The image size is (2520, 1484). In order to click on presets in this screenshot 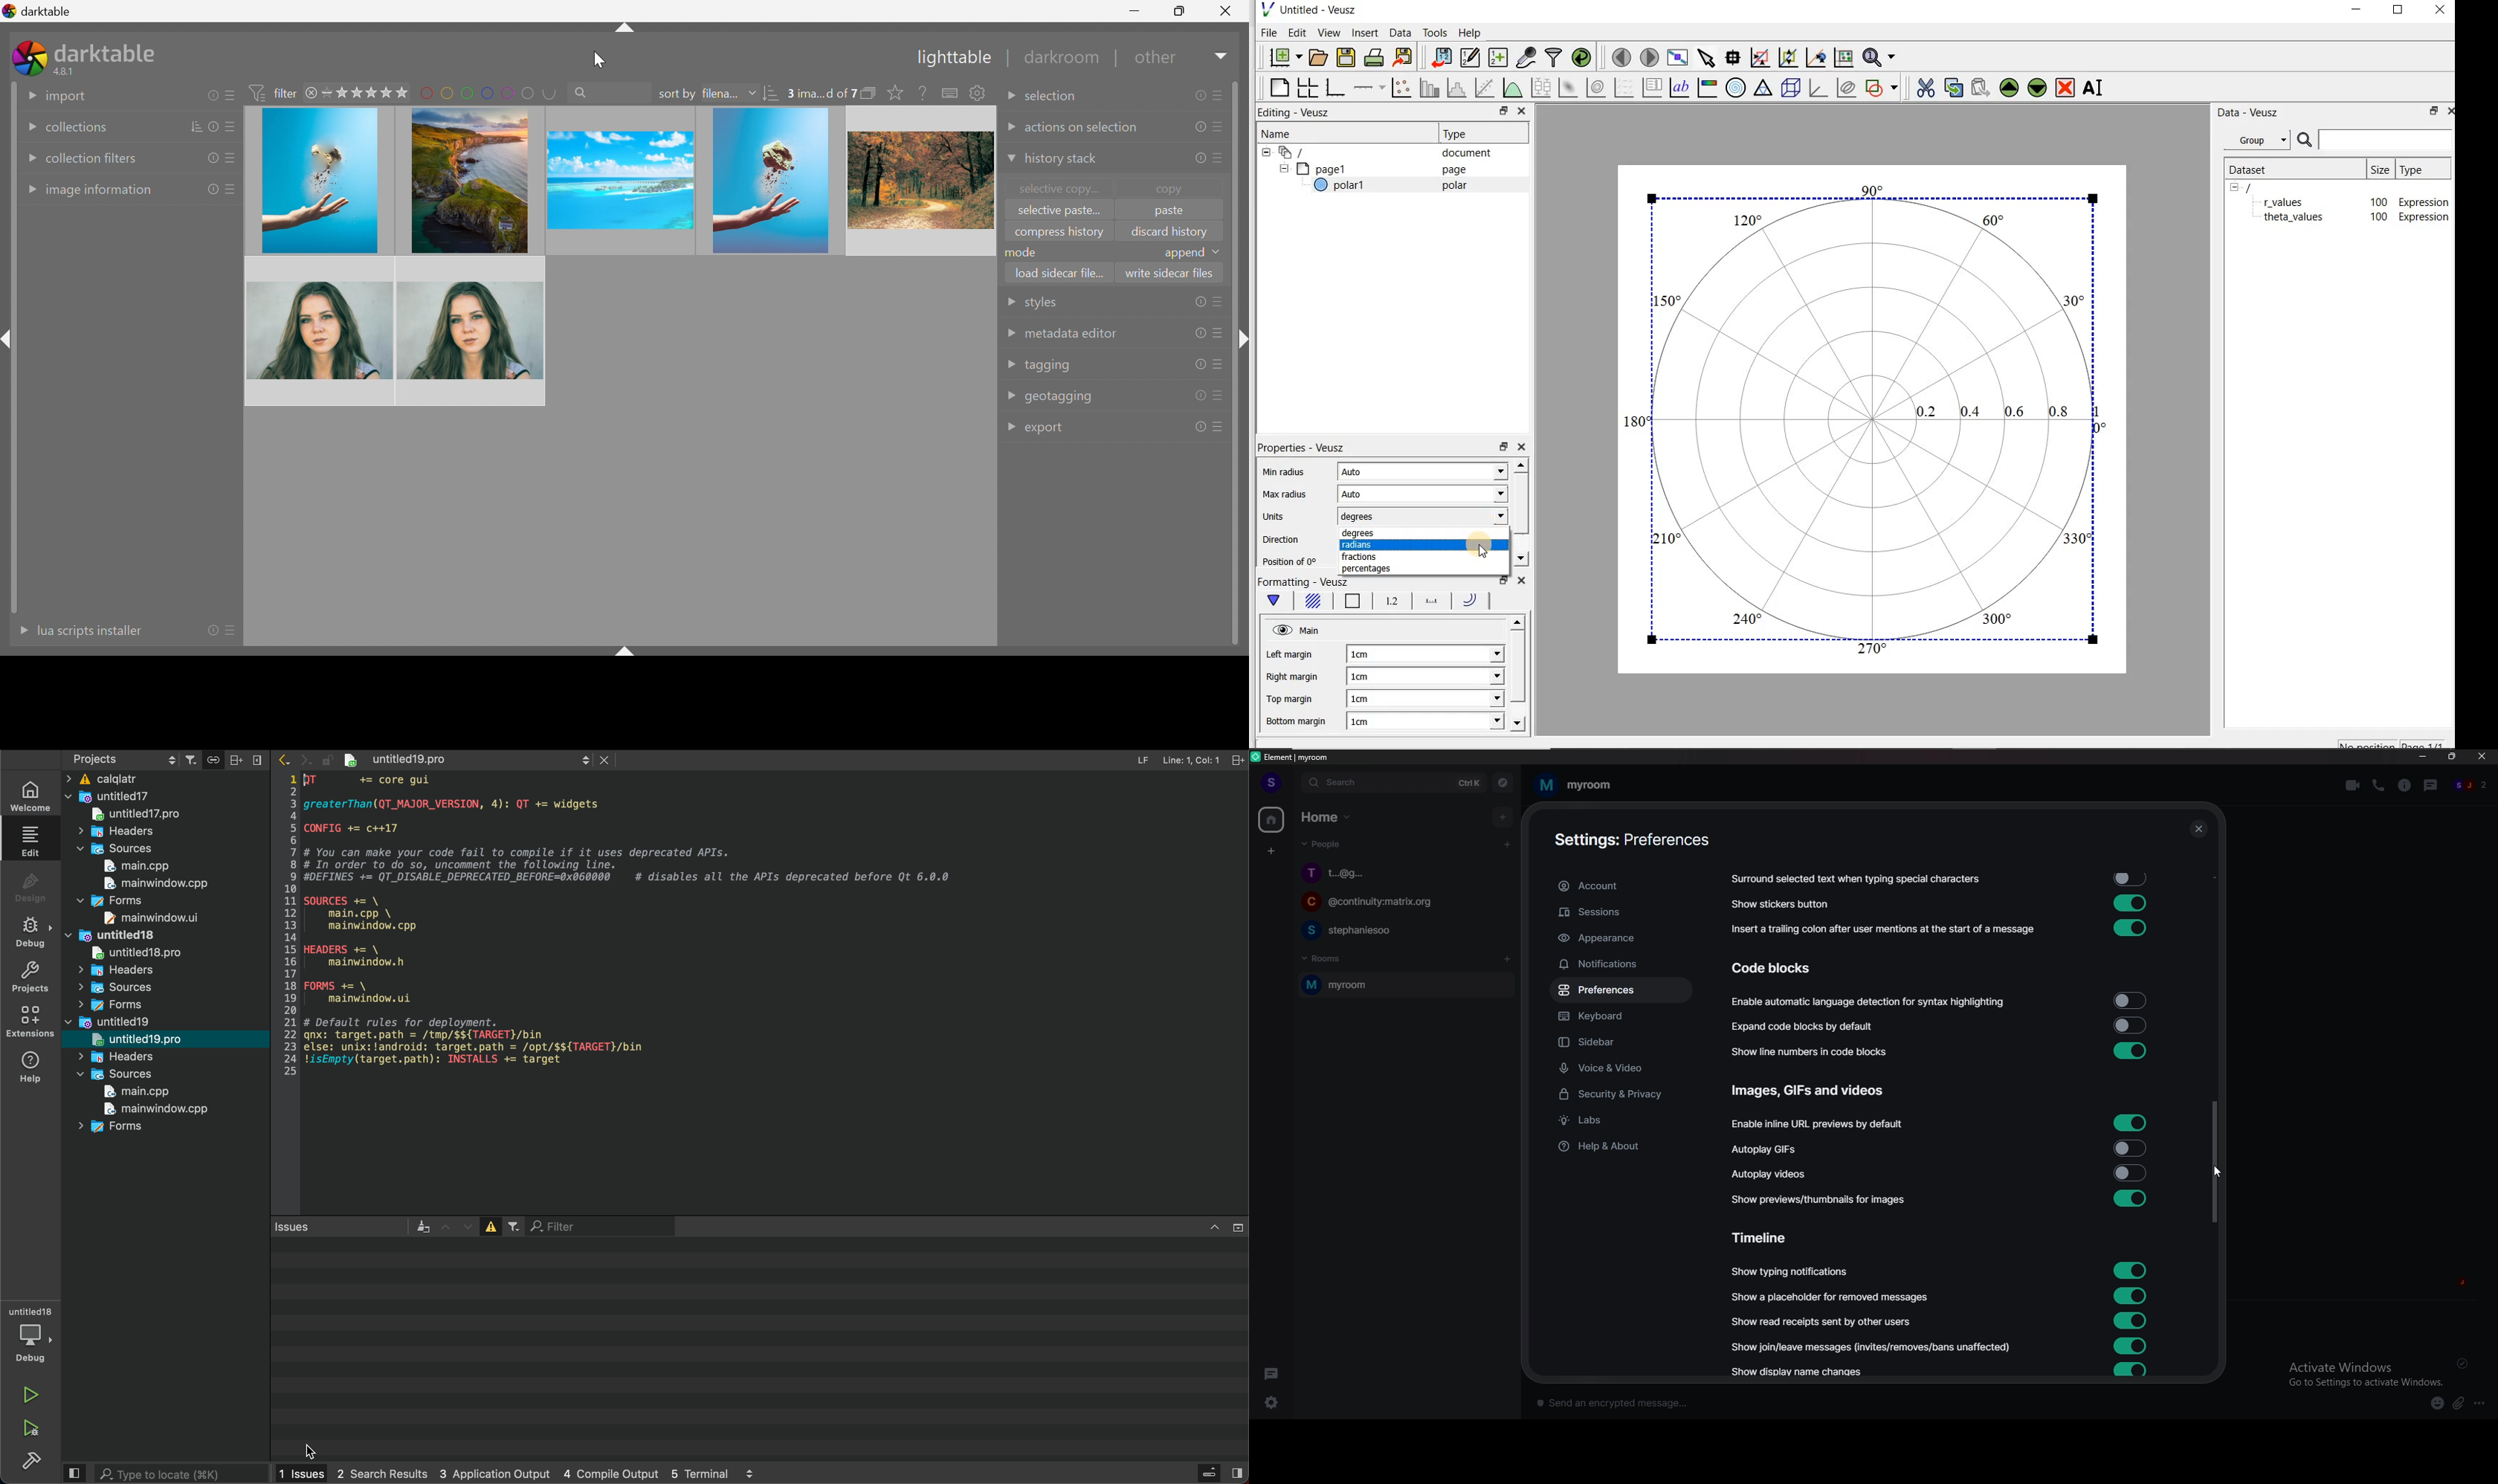, I will do `click(1219, 364)`.